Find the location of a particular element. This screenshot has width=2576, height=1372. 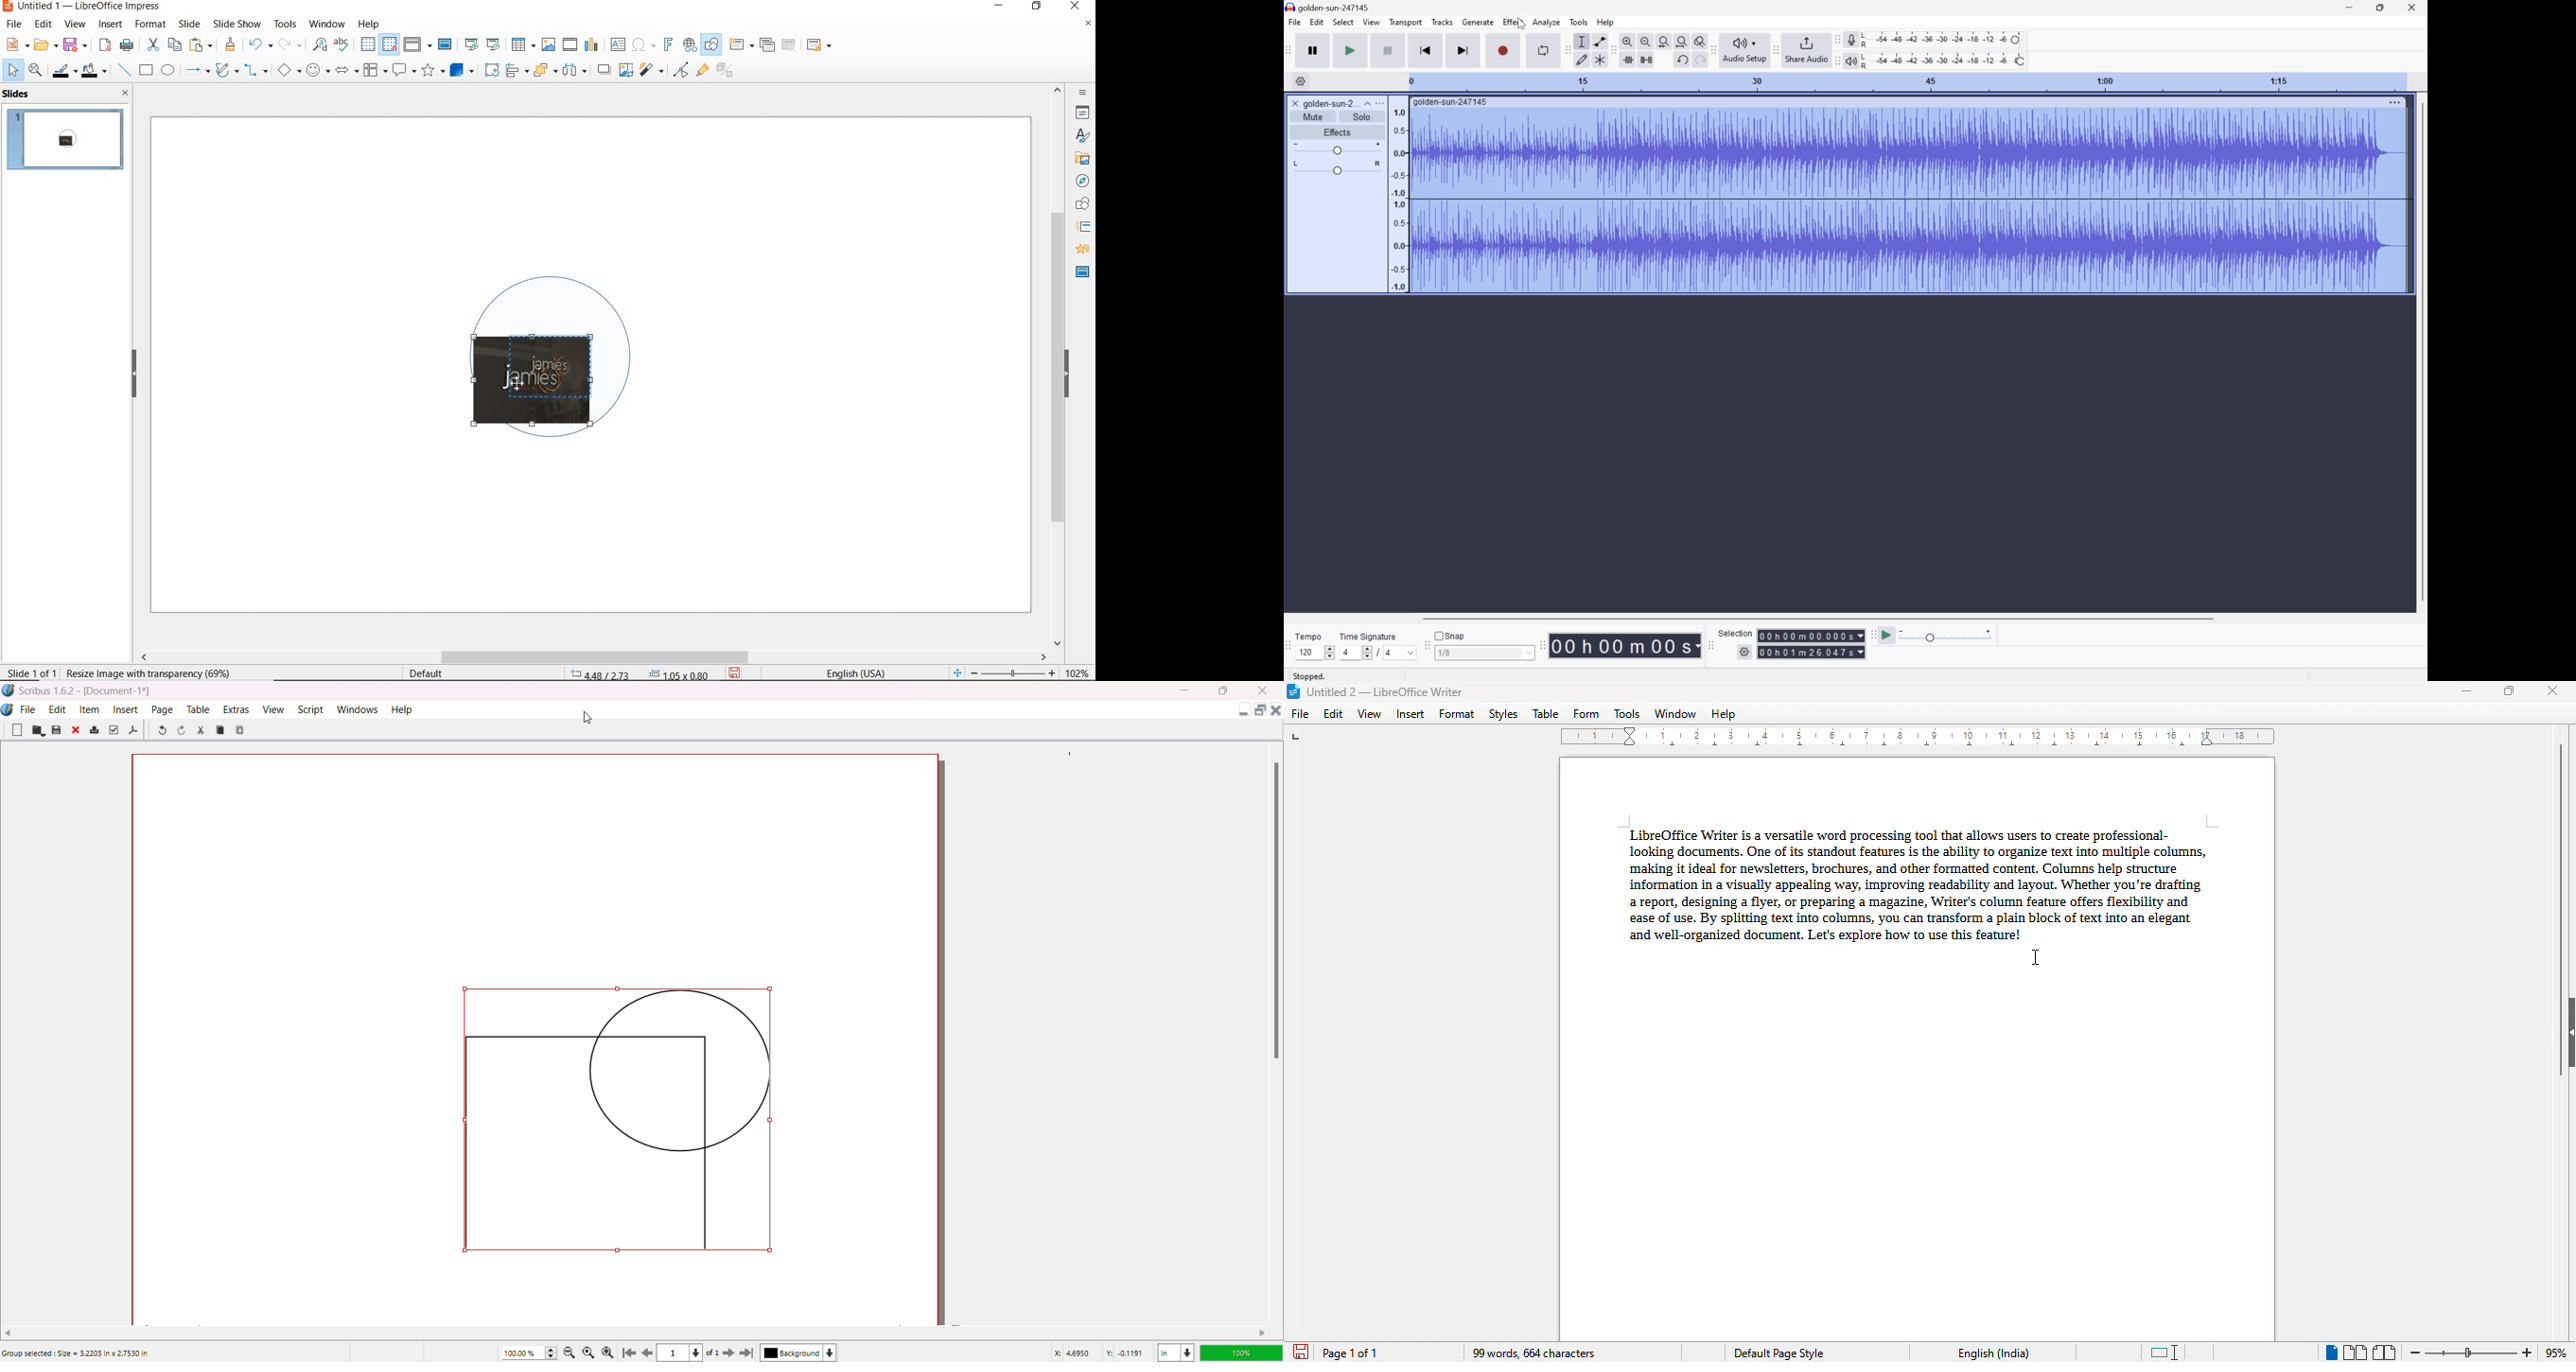

Edit is located at coordinates (58, 708).